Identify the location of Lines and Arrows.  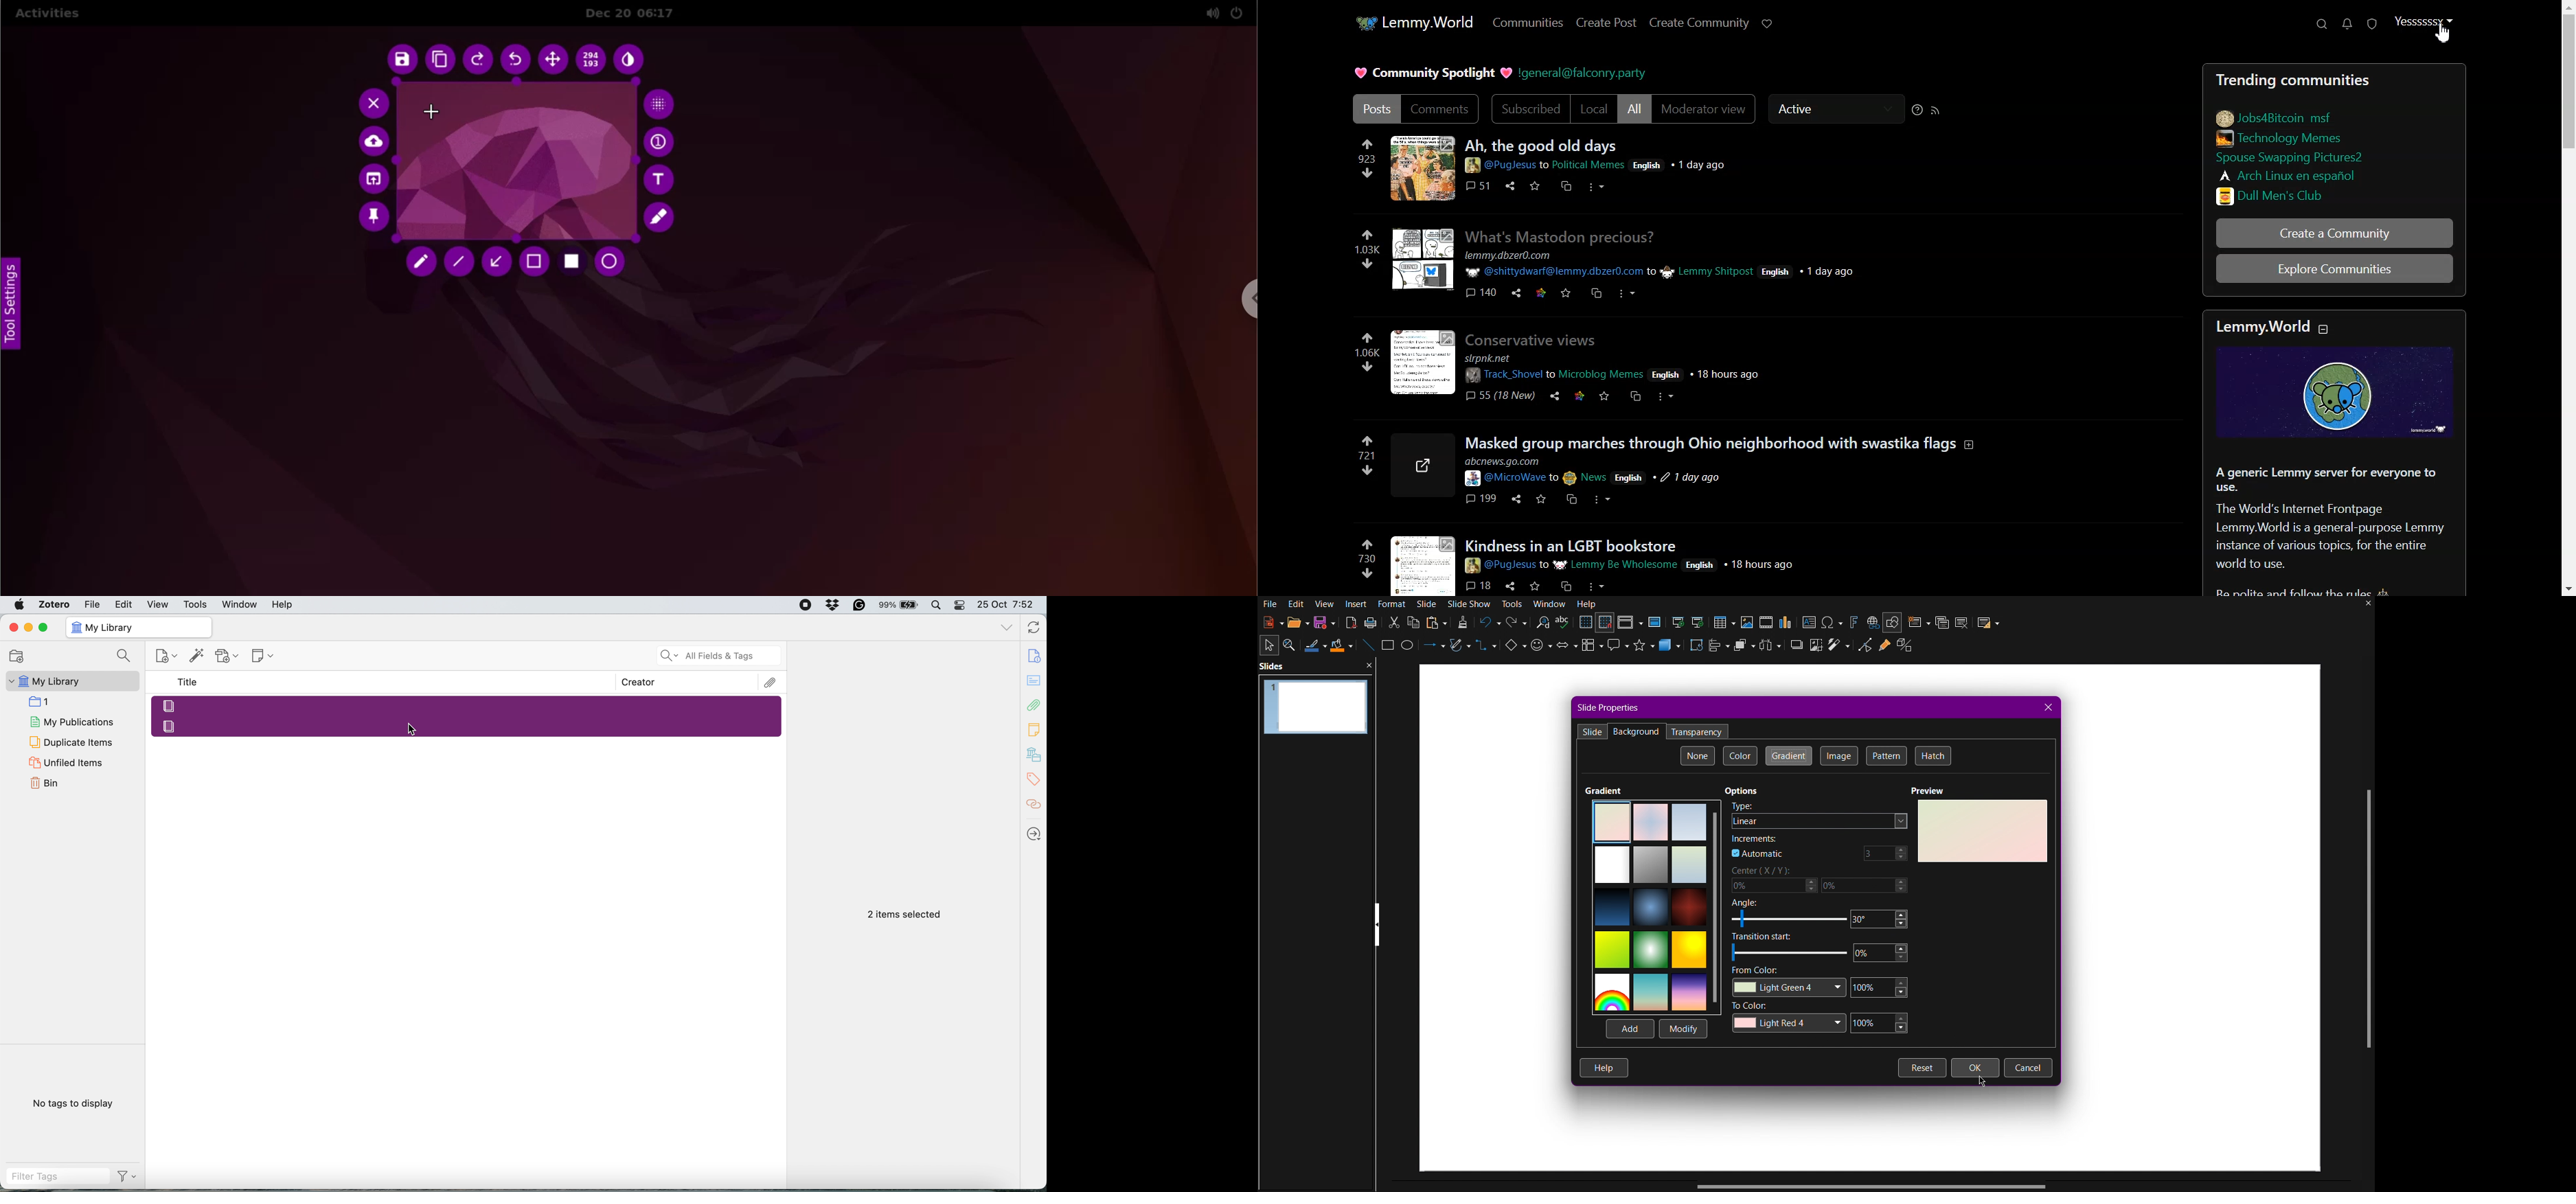
(1431, 648).